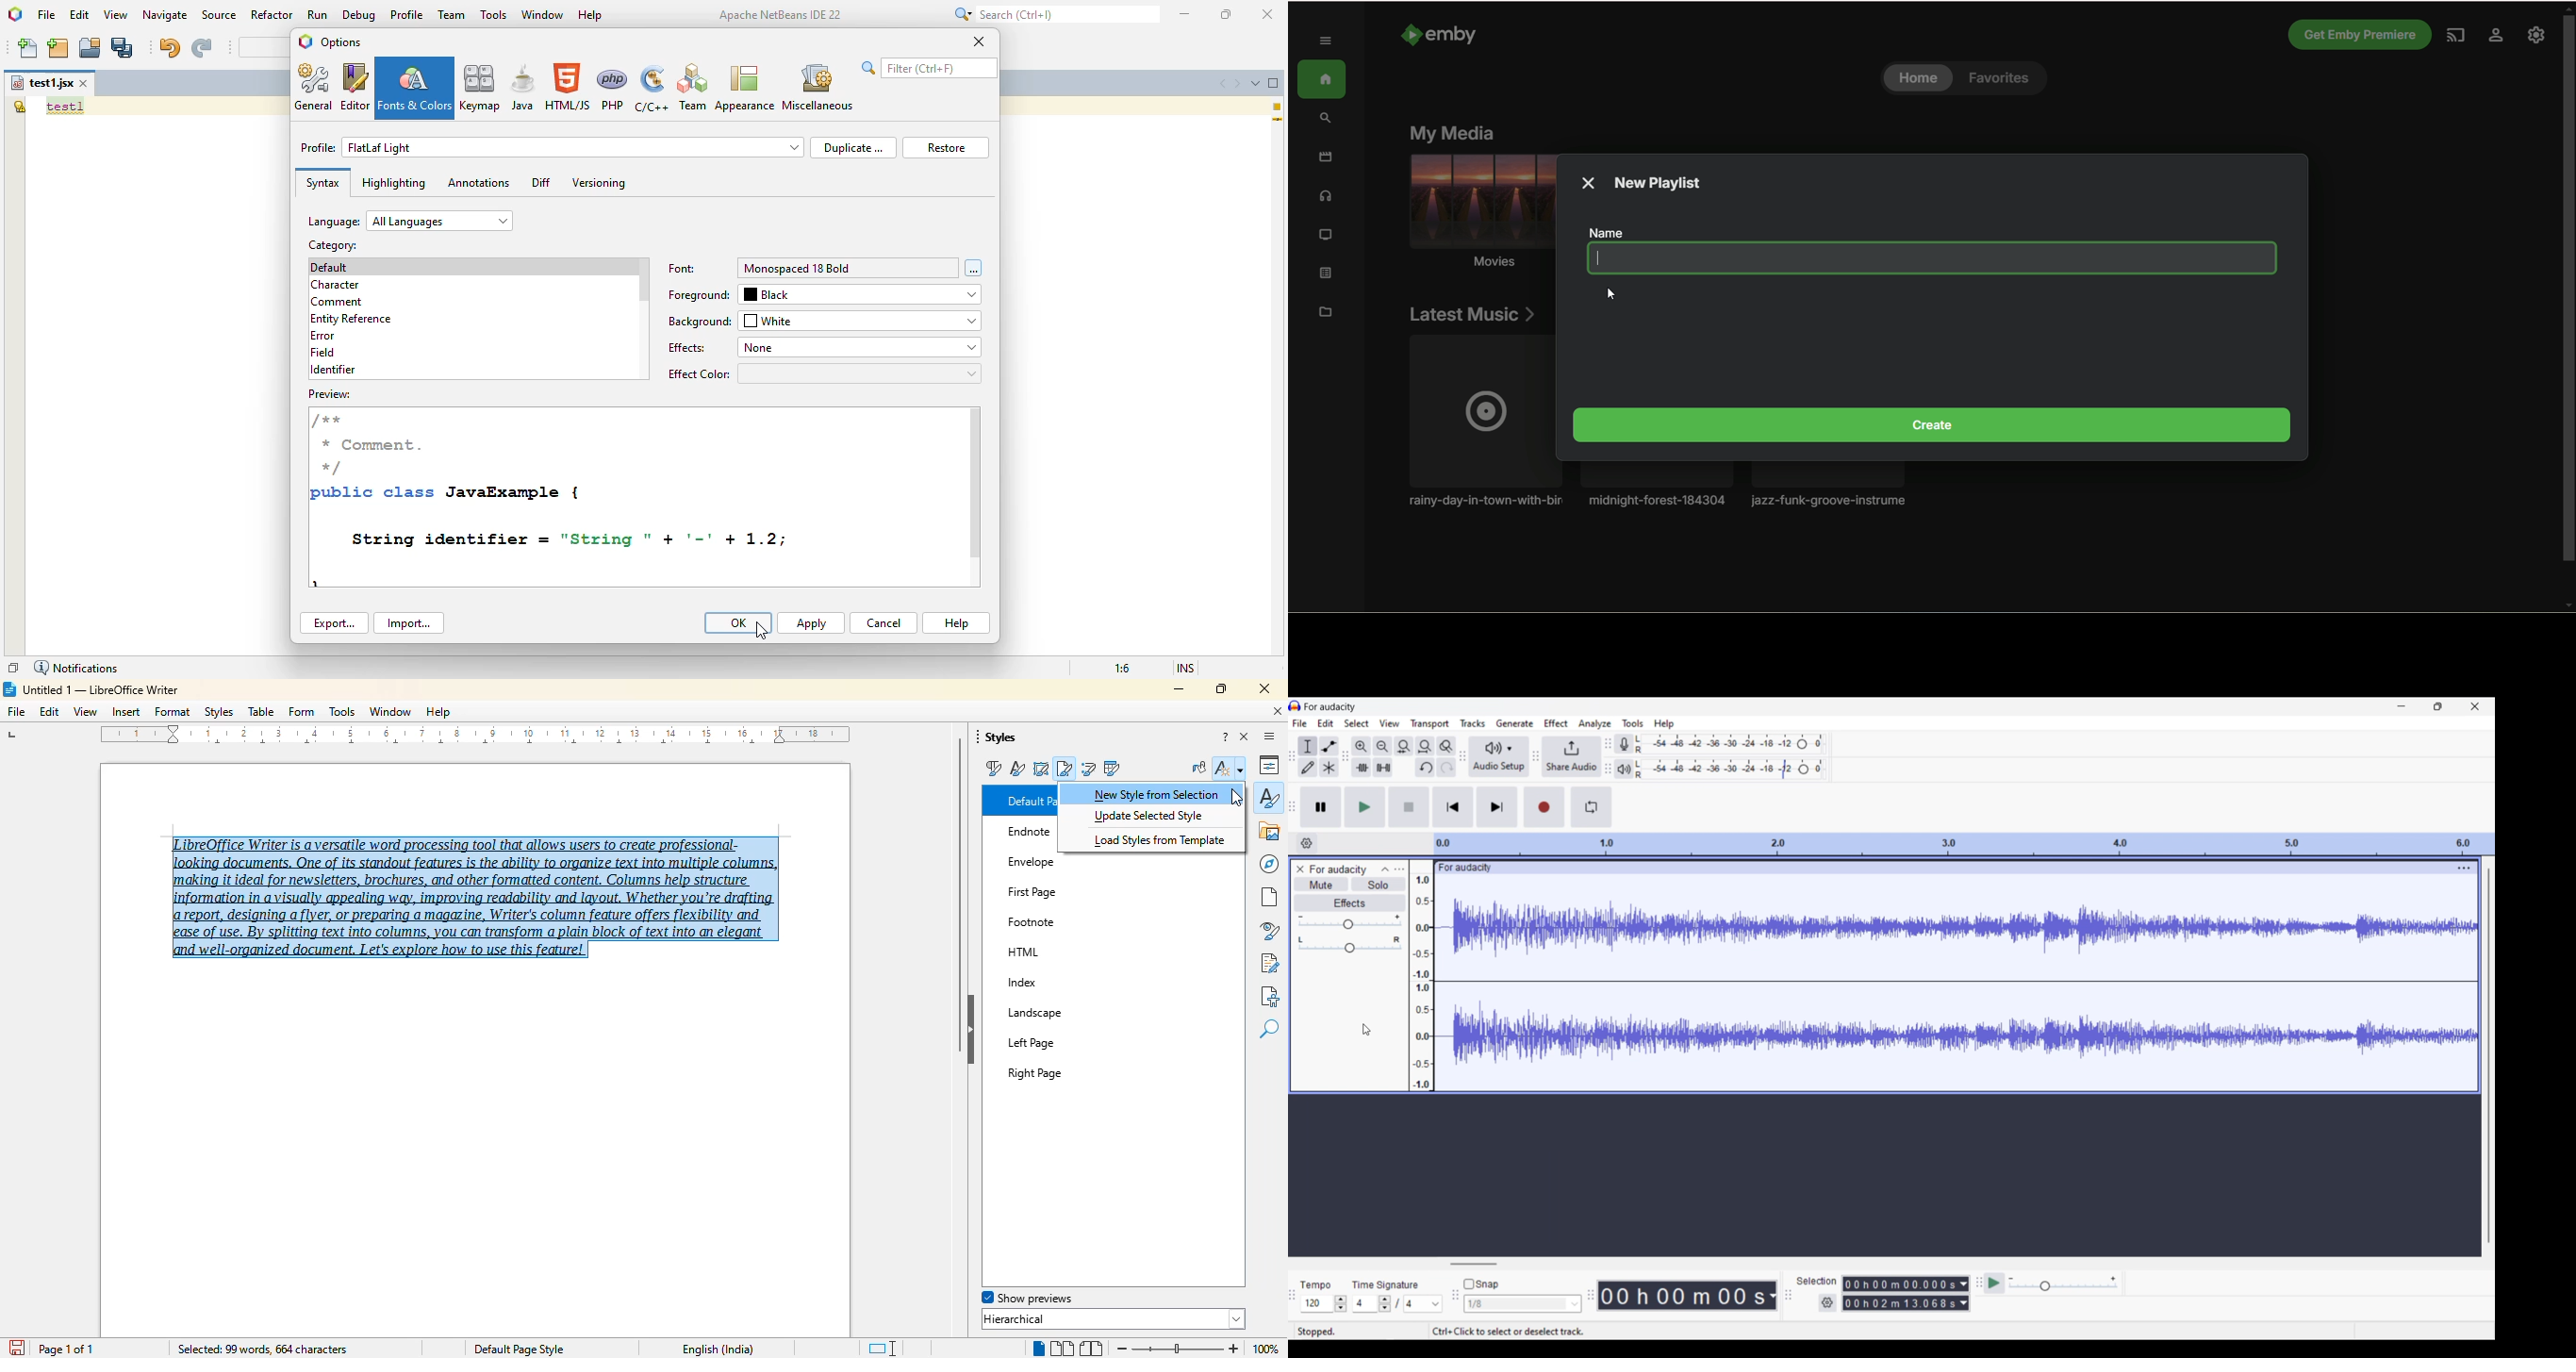 Image resolution: width=2576 pixels, height=1372 pixels. What do you see at coordinates (1499, 809) in the screenshot?
I see `Skip/Select to end` at bounding box center [1499, 809].